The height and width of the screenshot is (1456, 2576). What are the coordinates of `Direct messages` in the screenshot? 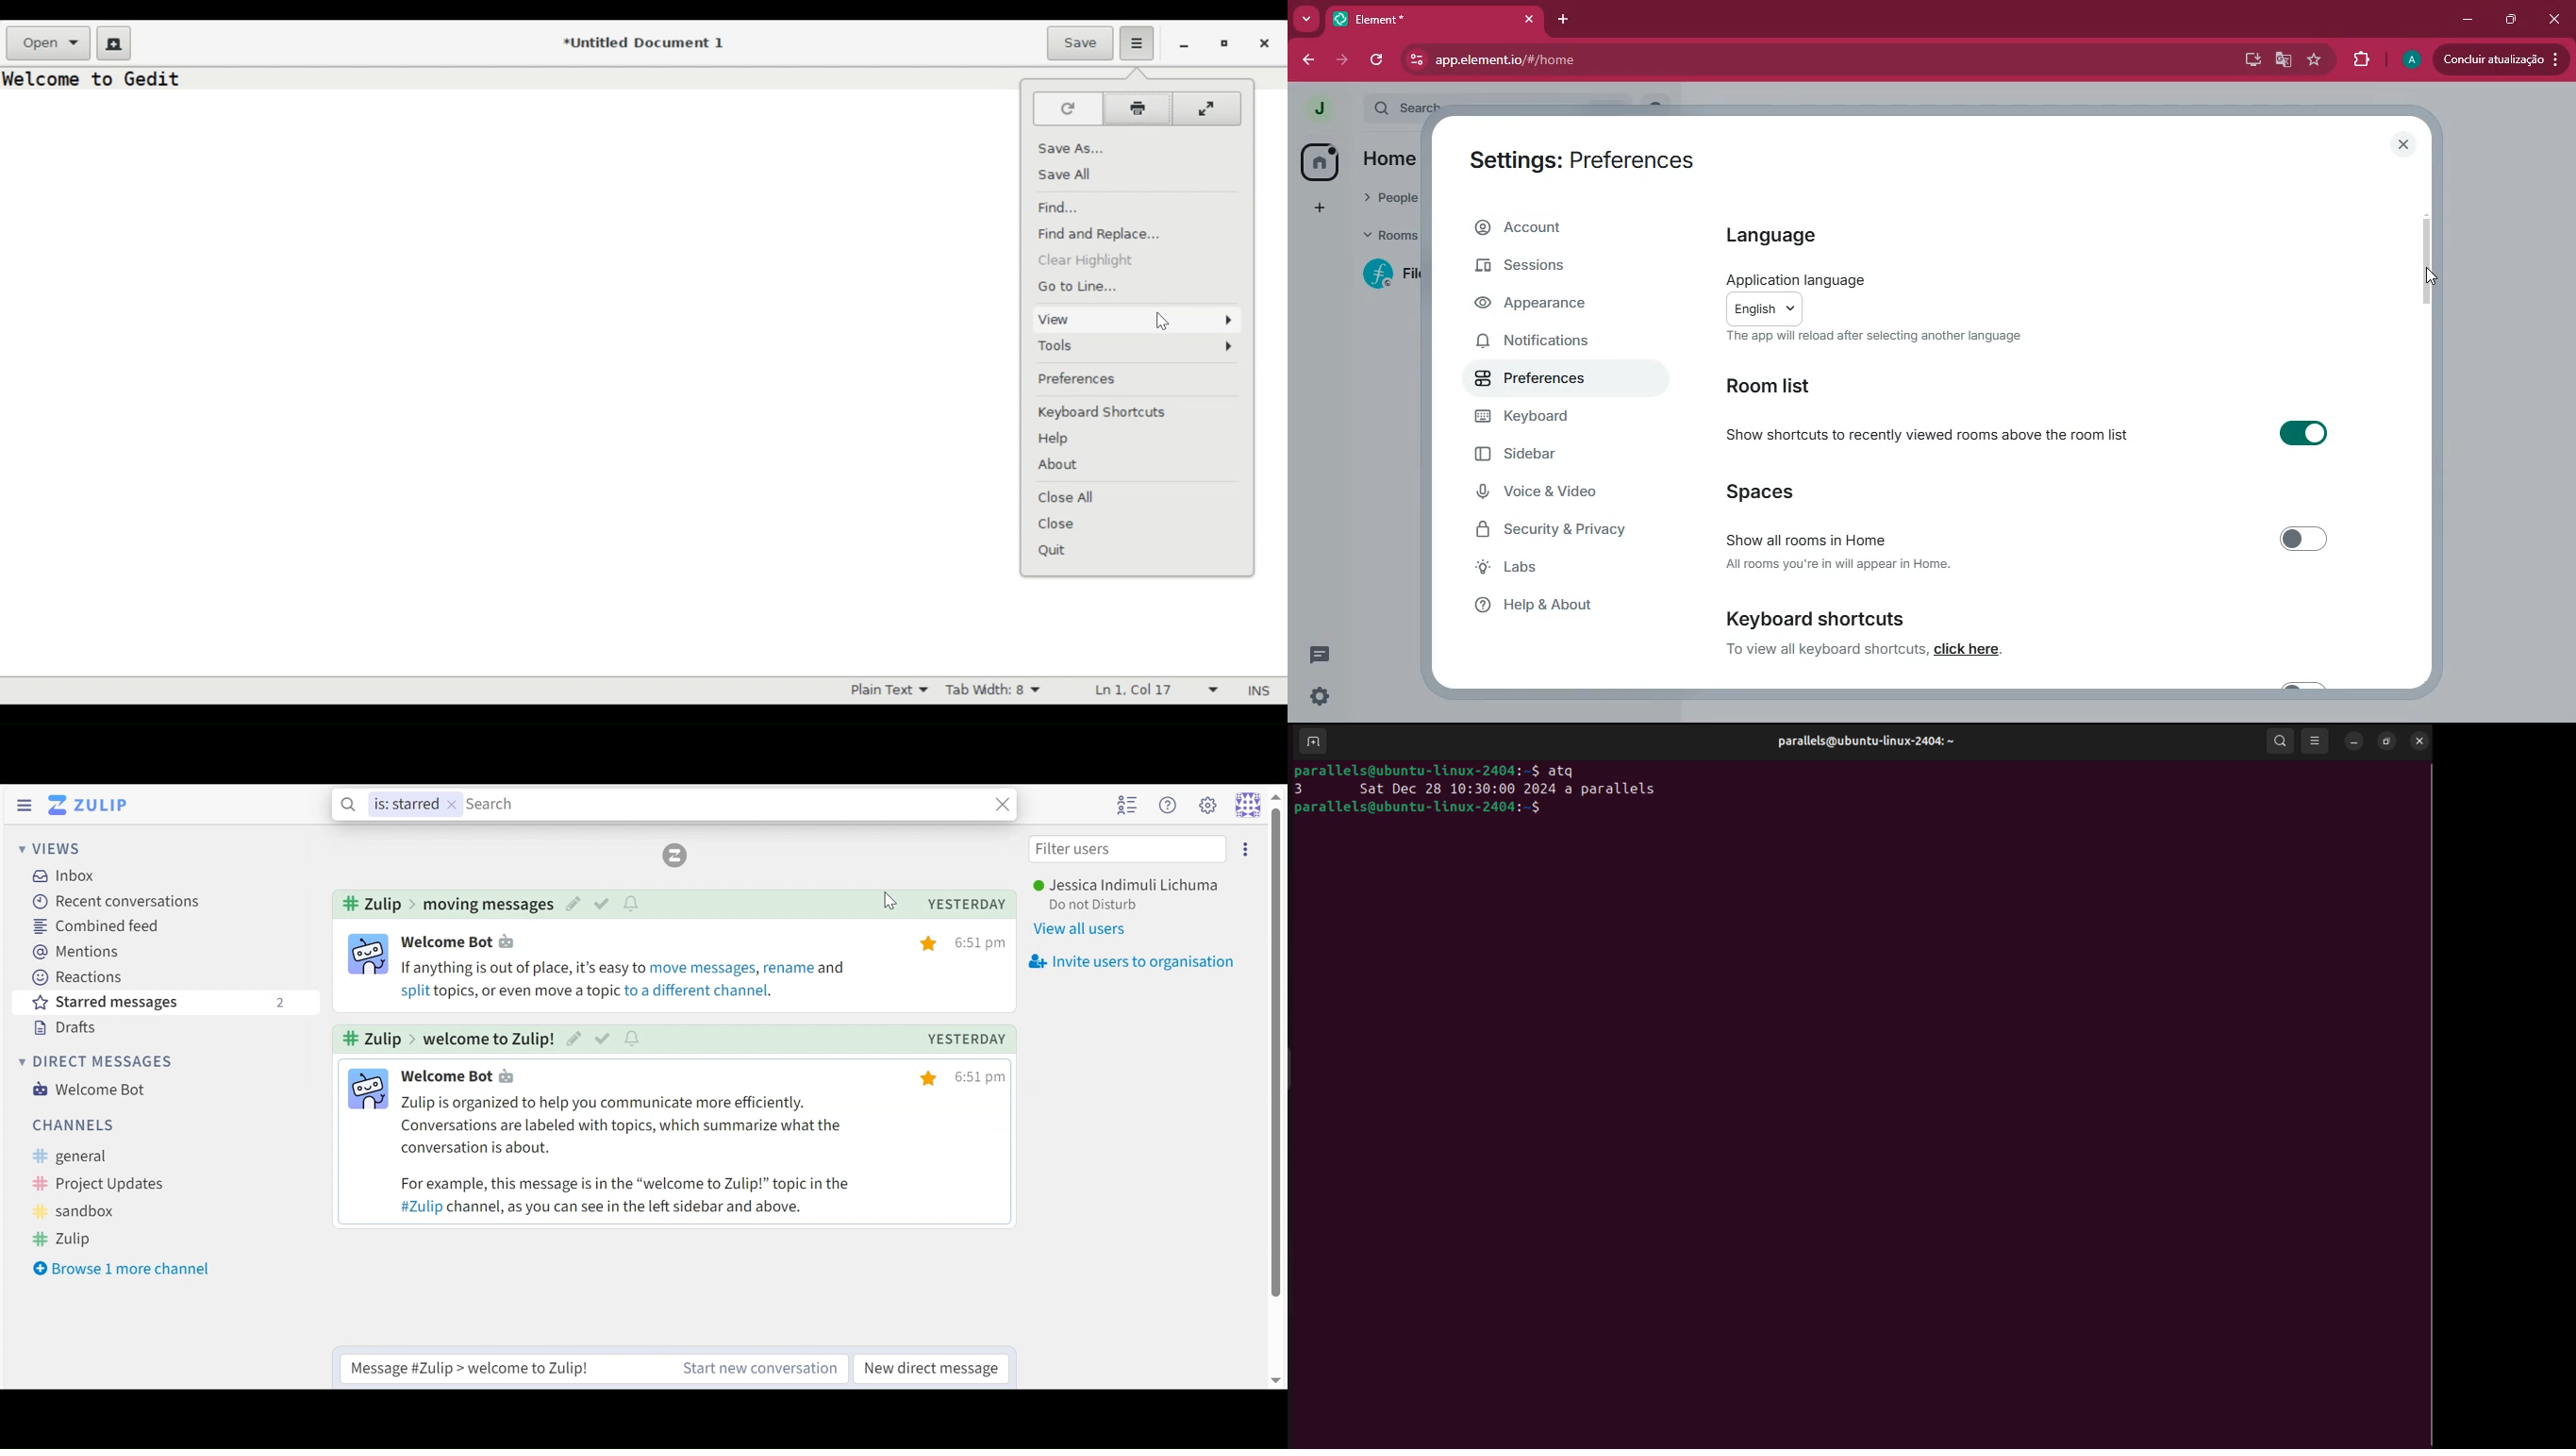 It's located at (95, 1060).